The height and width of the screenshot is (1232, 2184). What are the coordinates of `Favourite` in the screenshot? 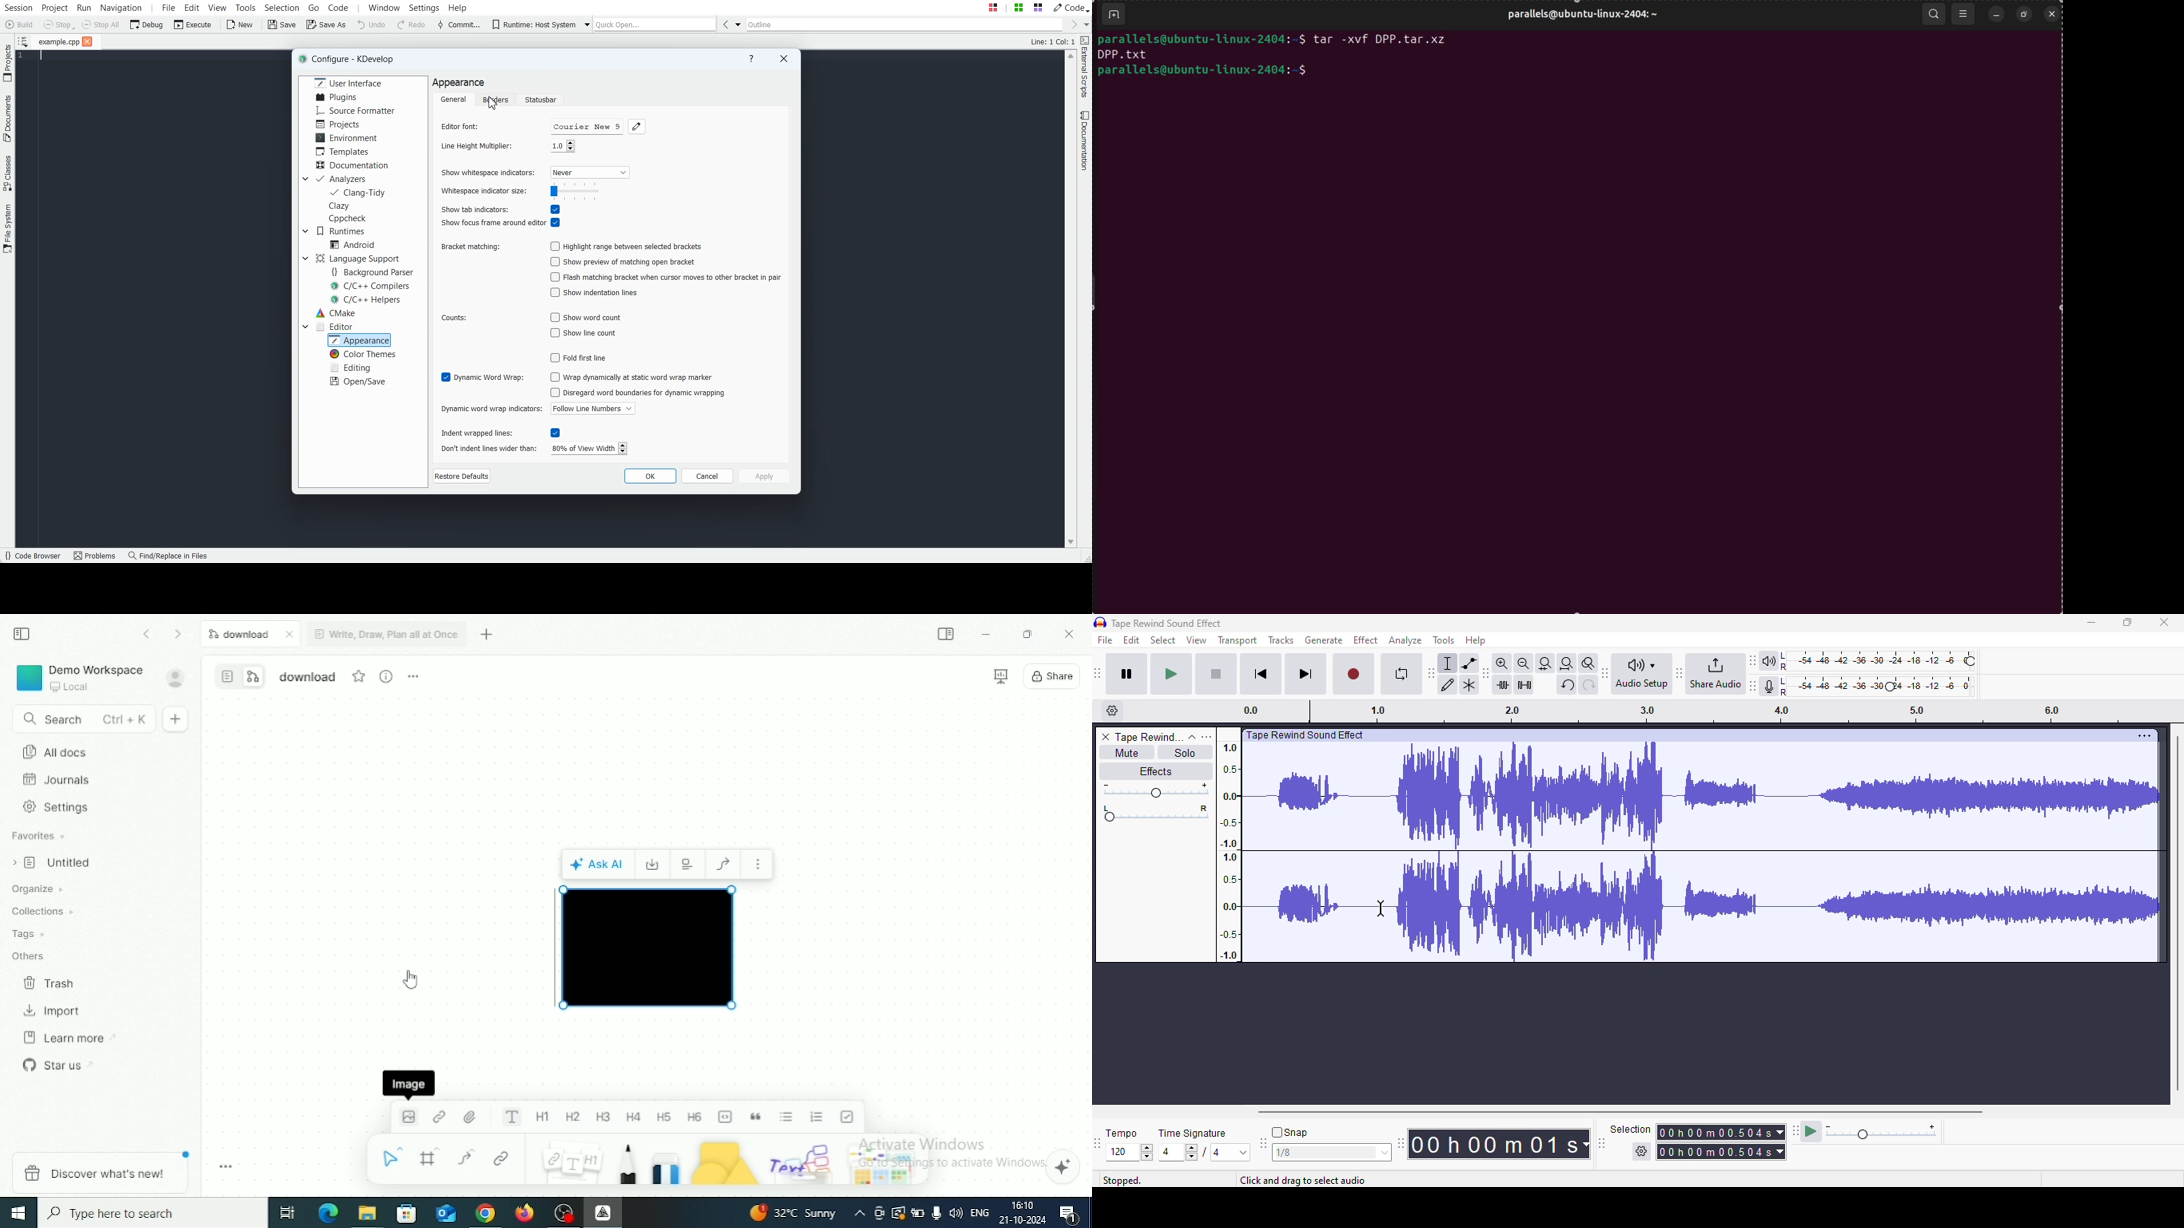 It's located at (360, 676).